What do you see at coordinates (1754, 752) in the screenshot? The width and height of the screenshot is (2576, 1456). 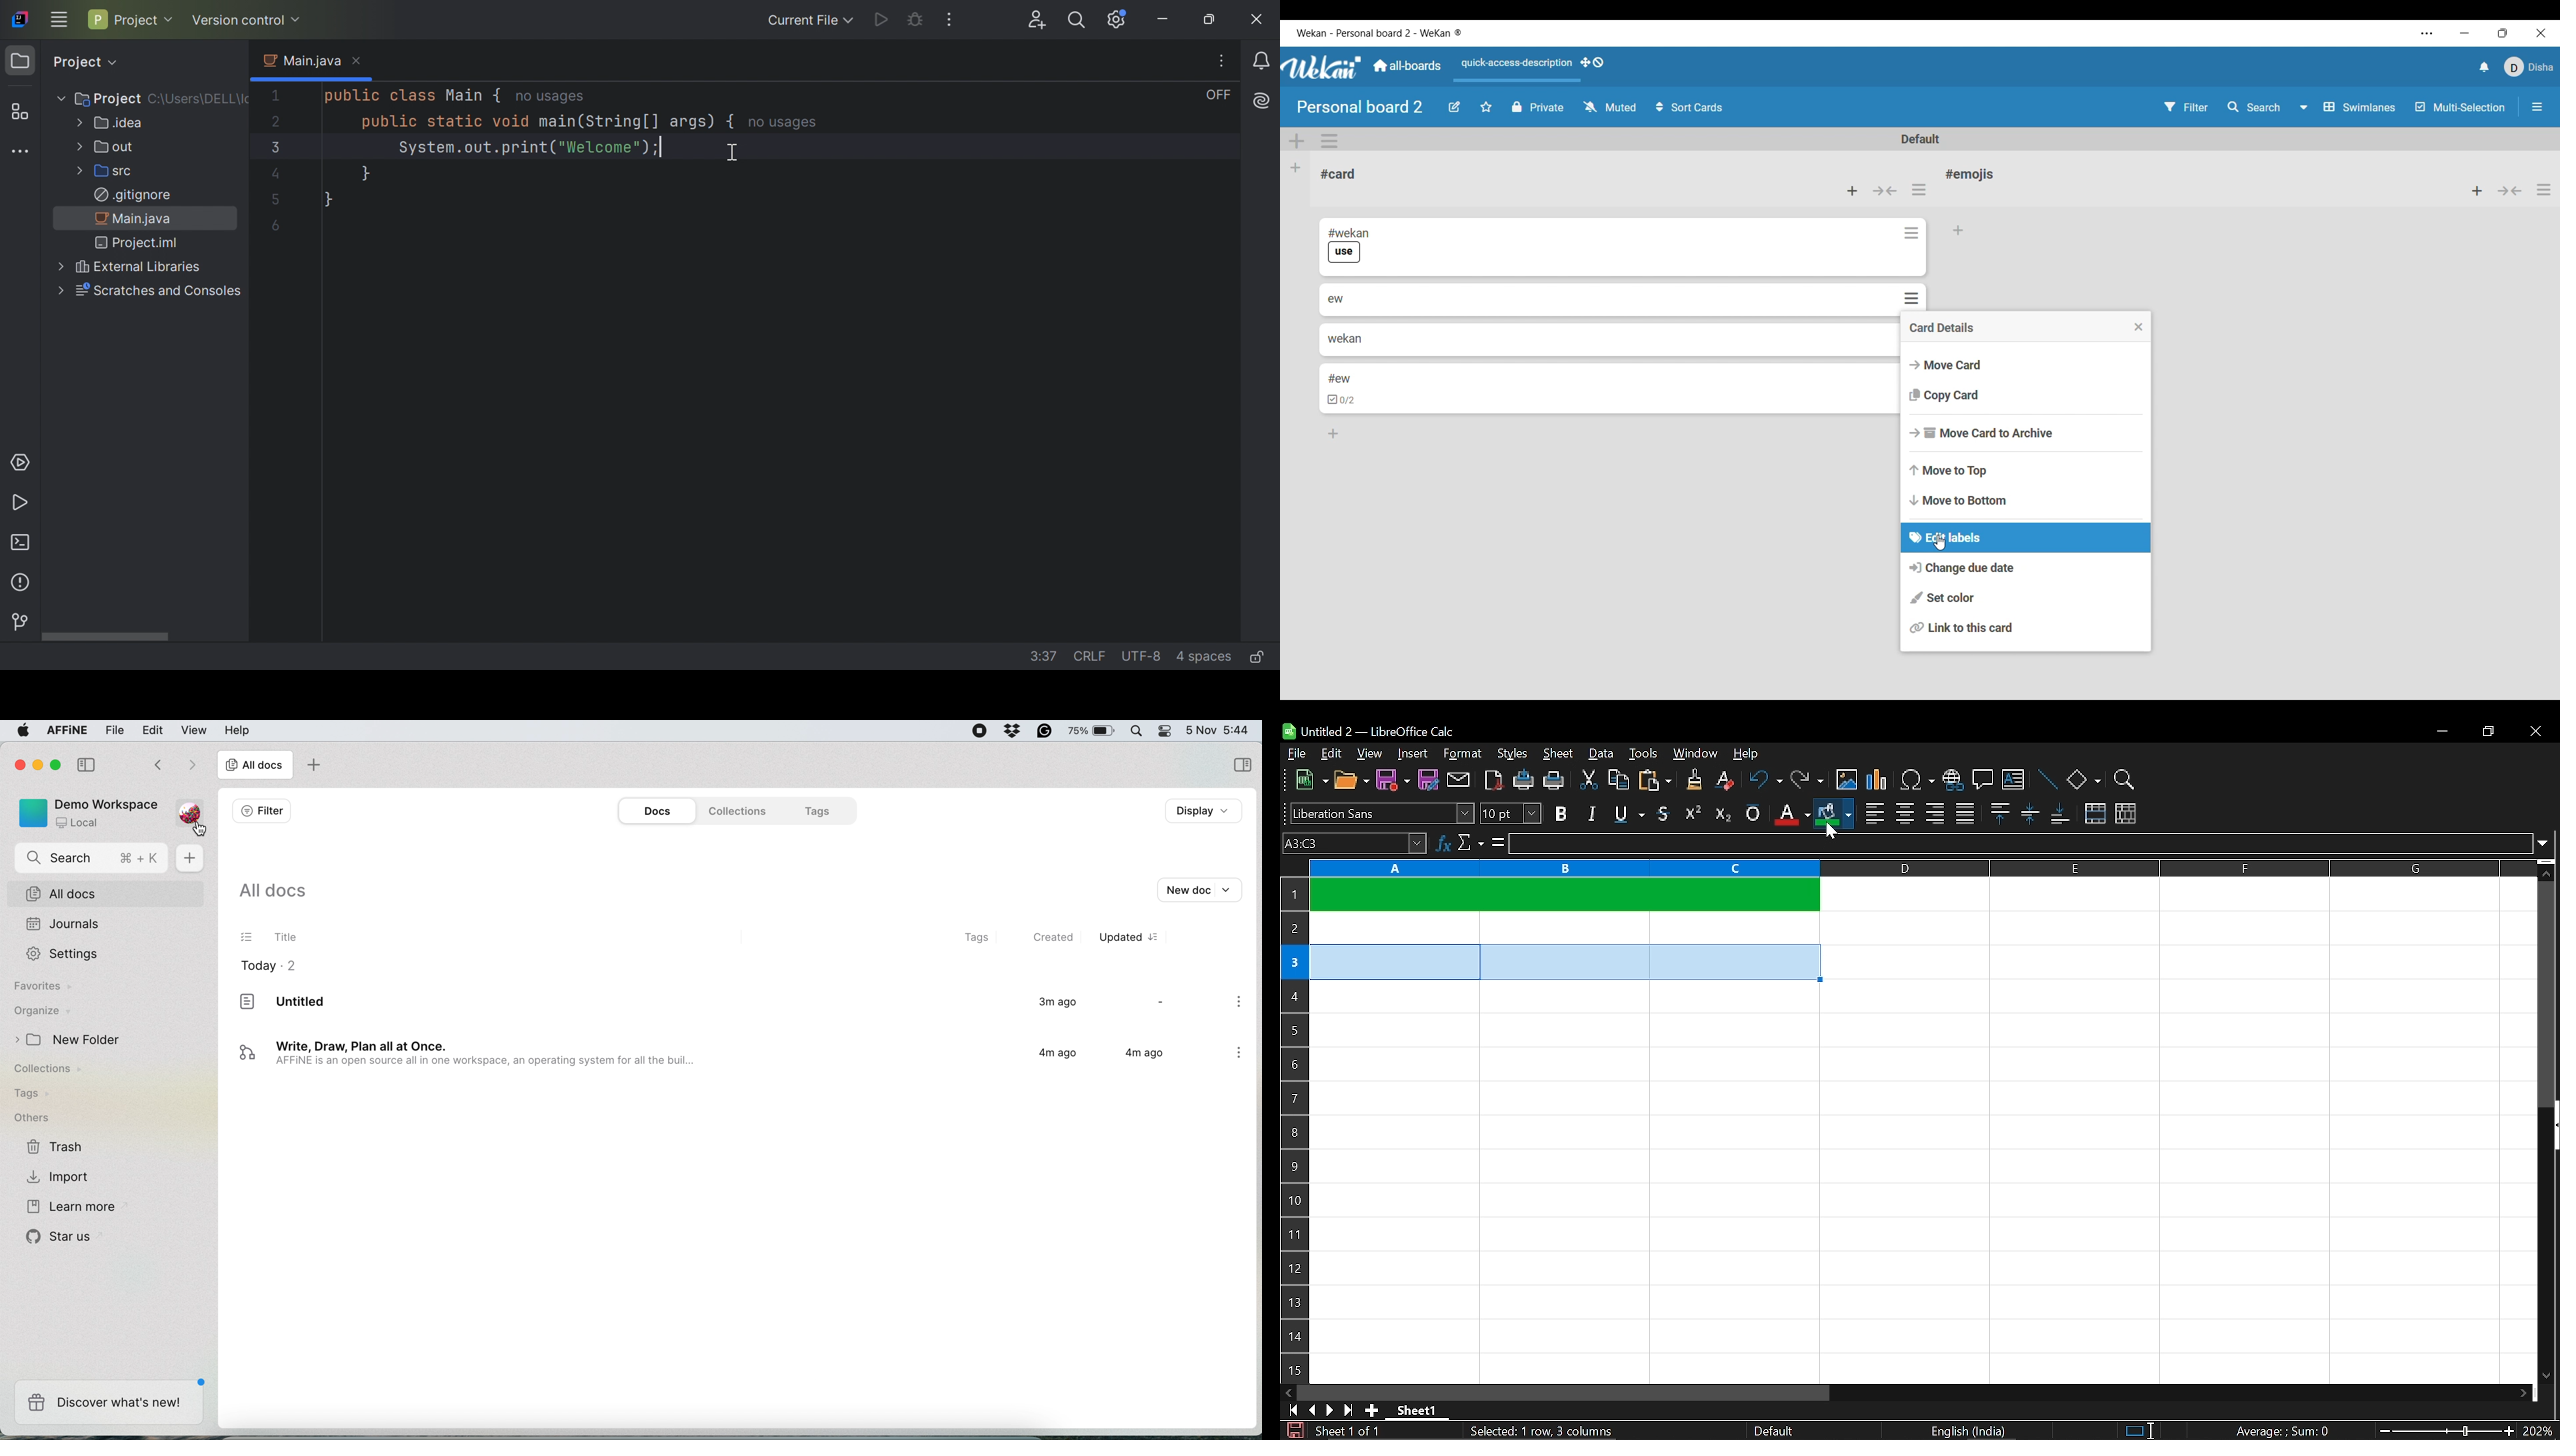 I see `help` at bounding box center [1754, 752].